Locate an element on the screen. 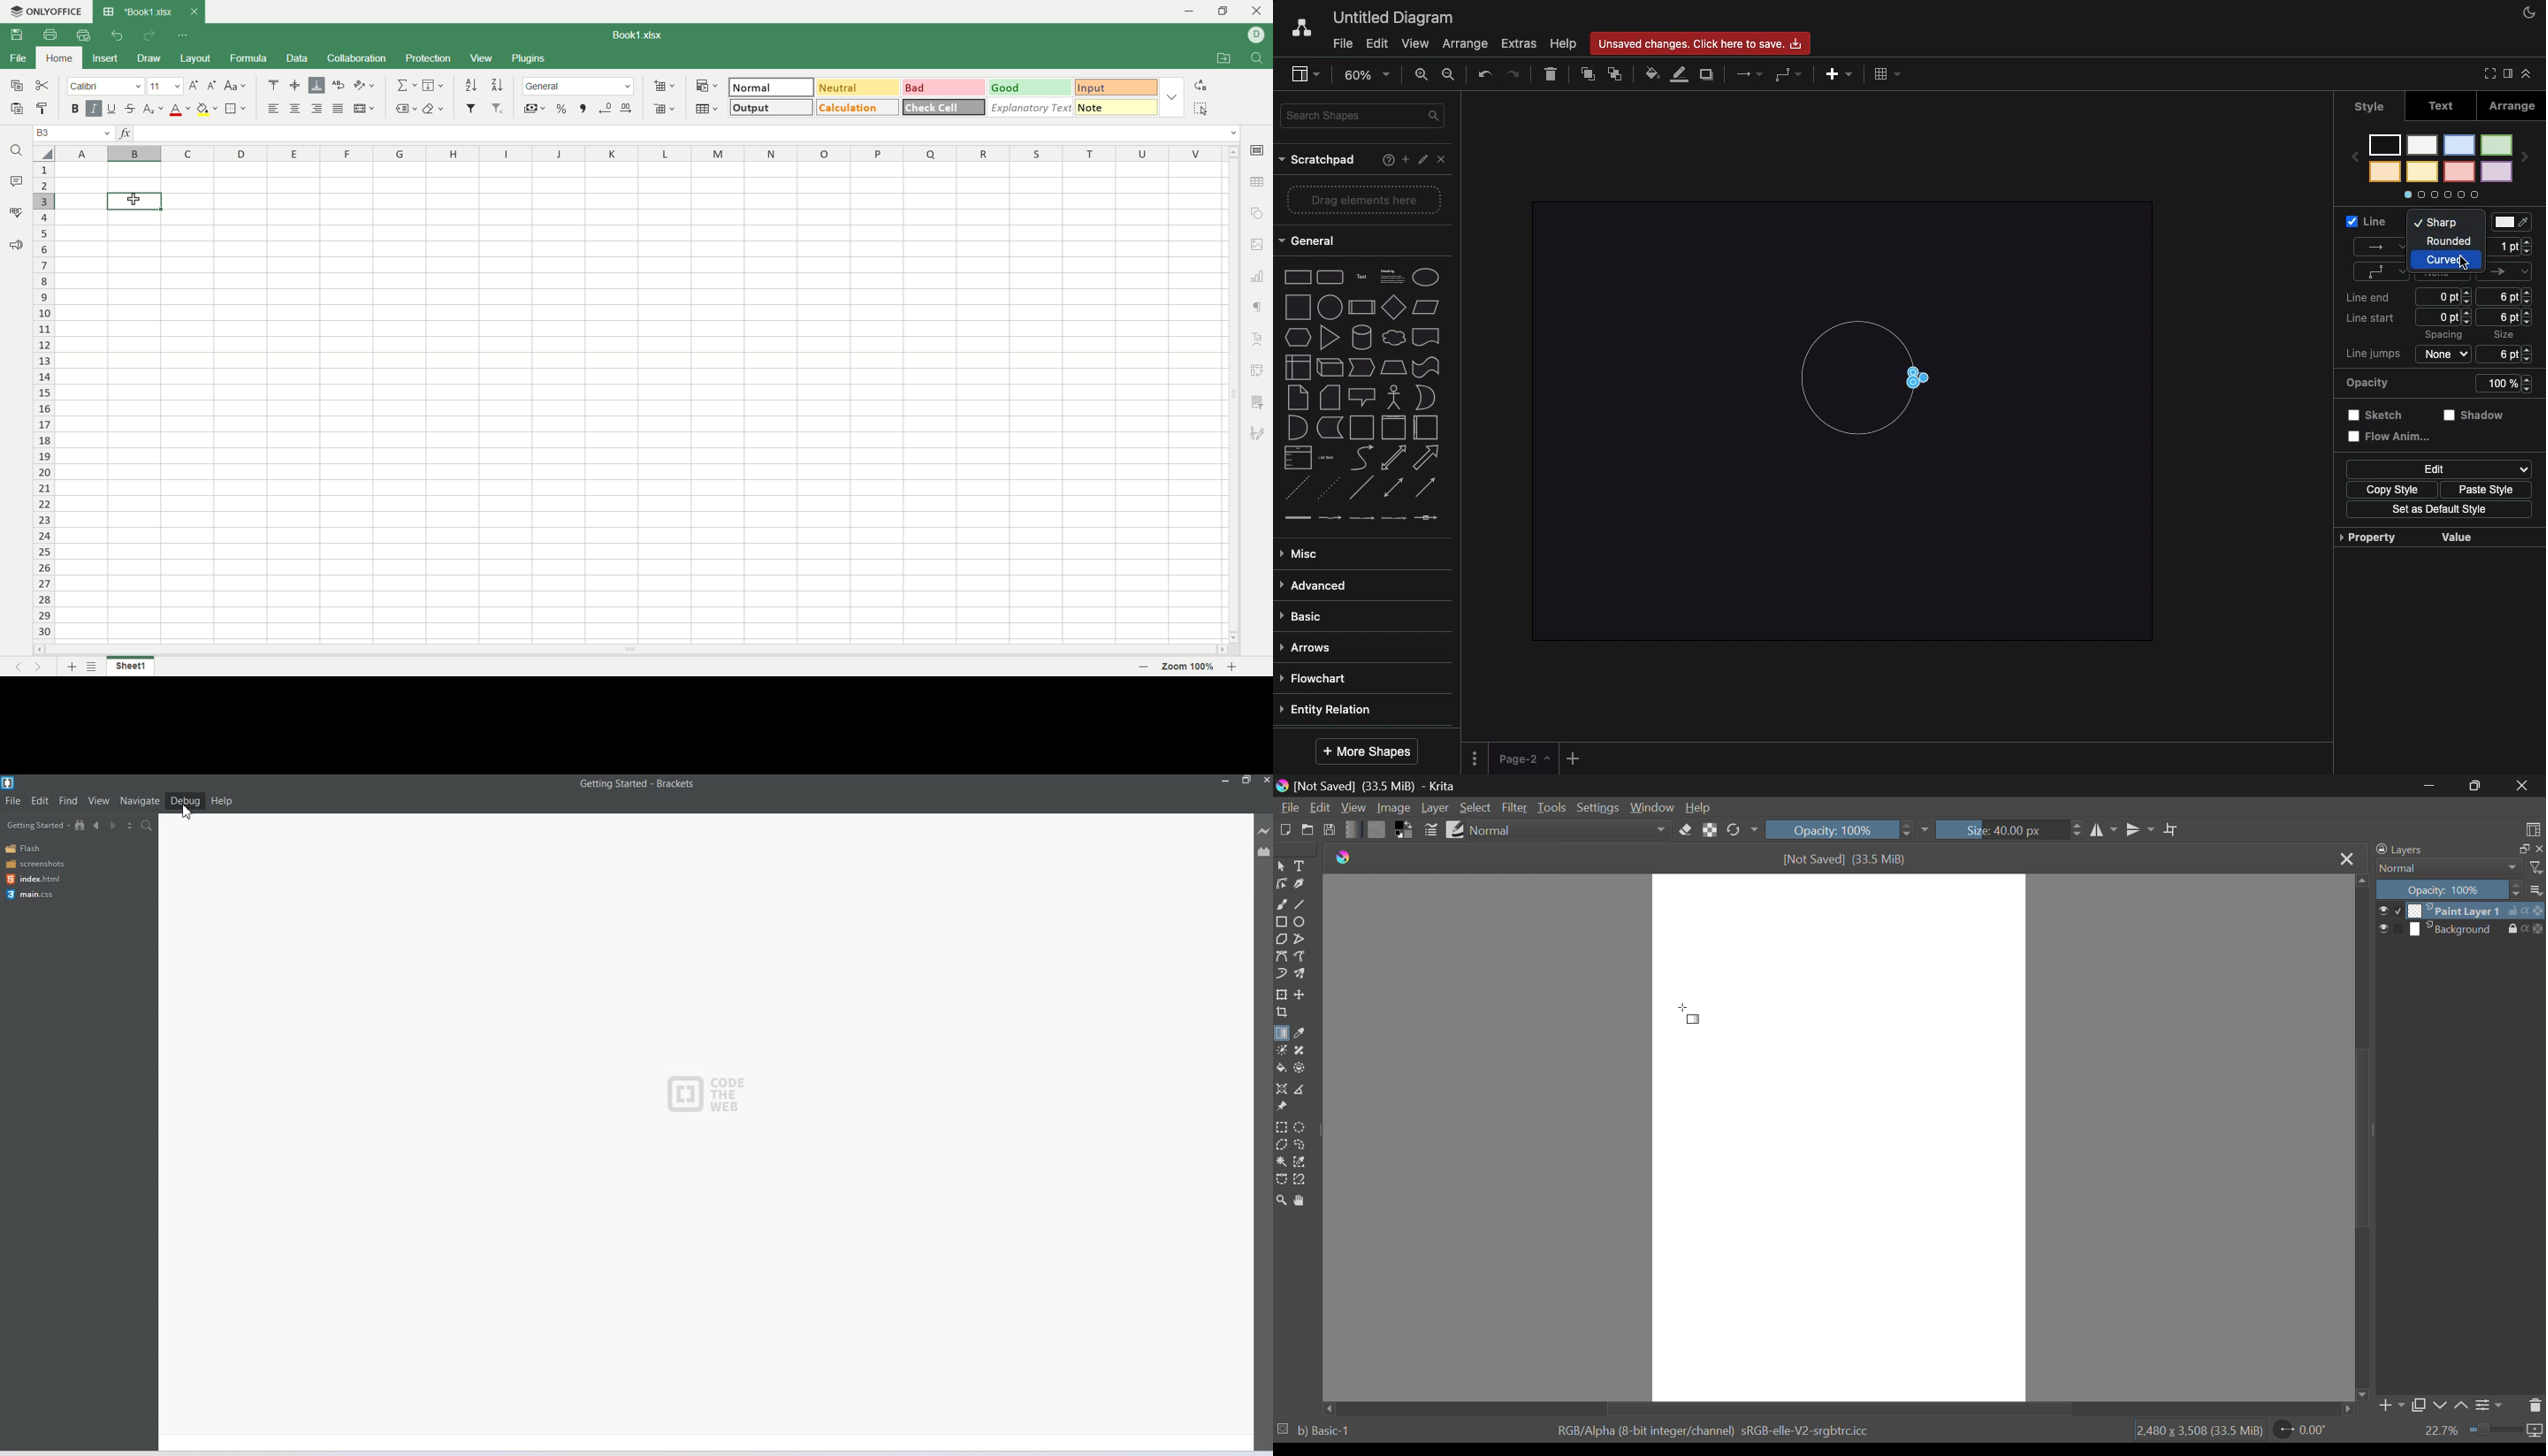 The width and height of the screenshot is (2548, 1456). select all is located at coordinates (1201, 108).